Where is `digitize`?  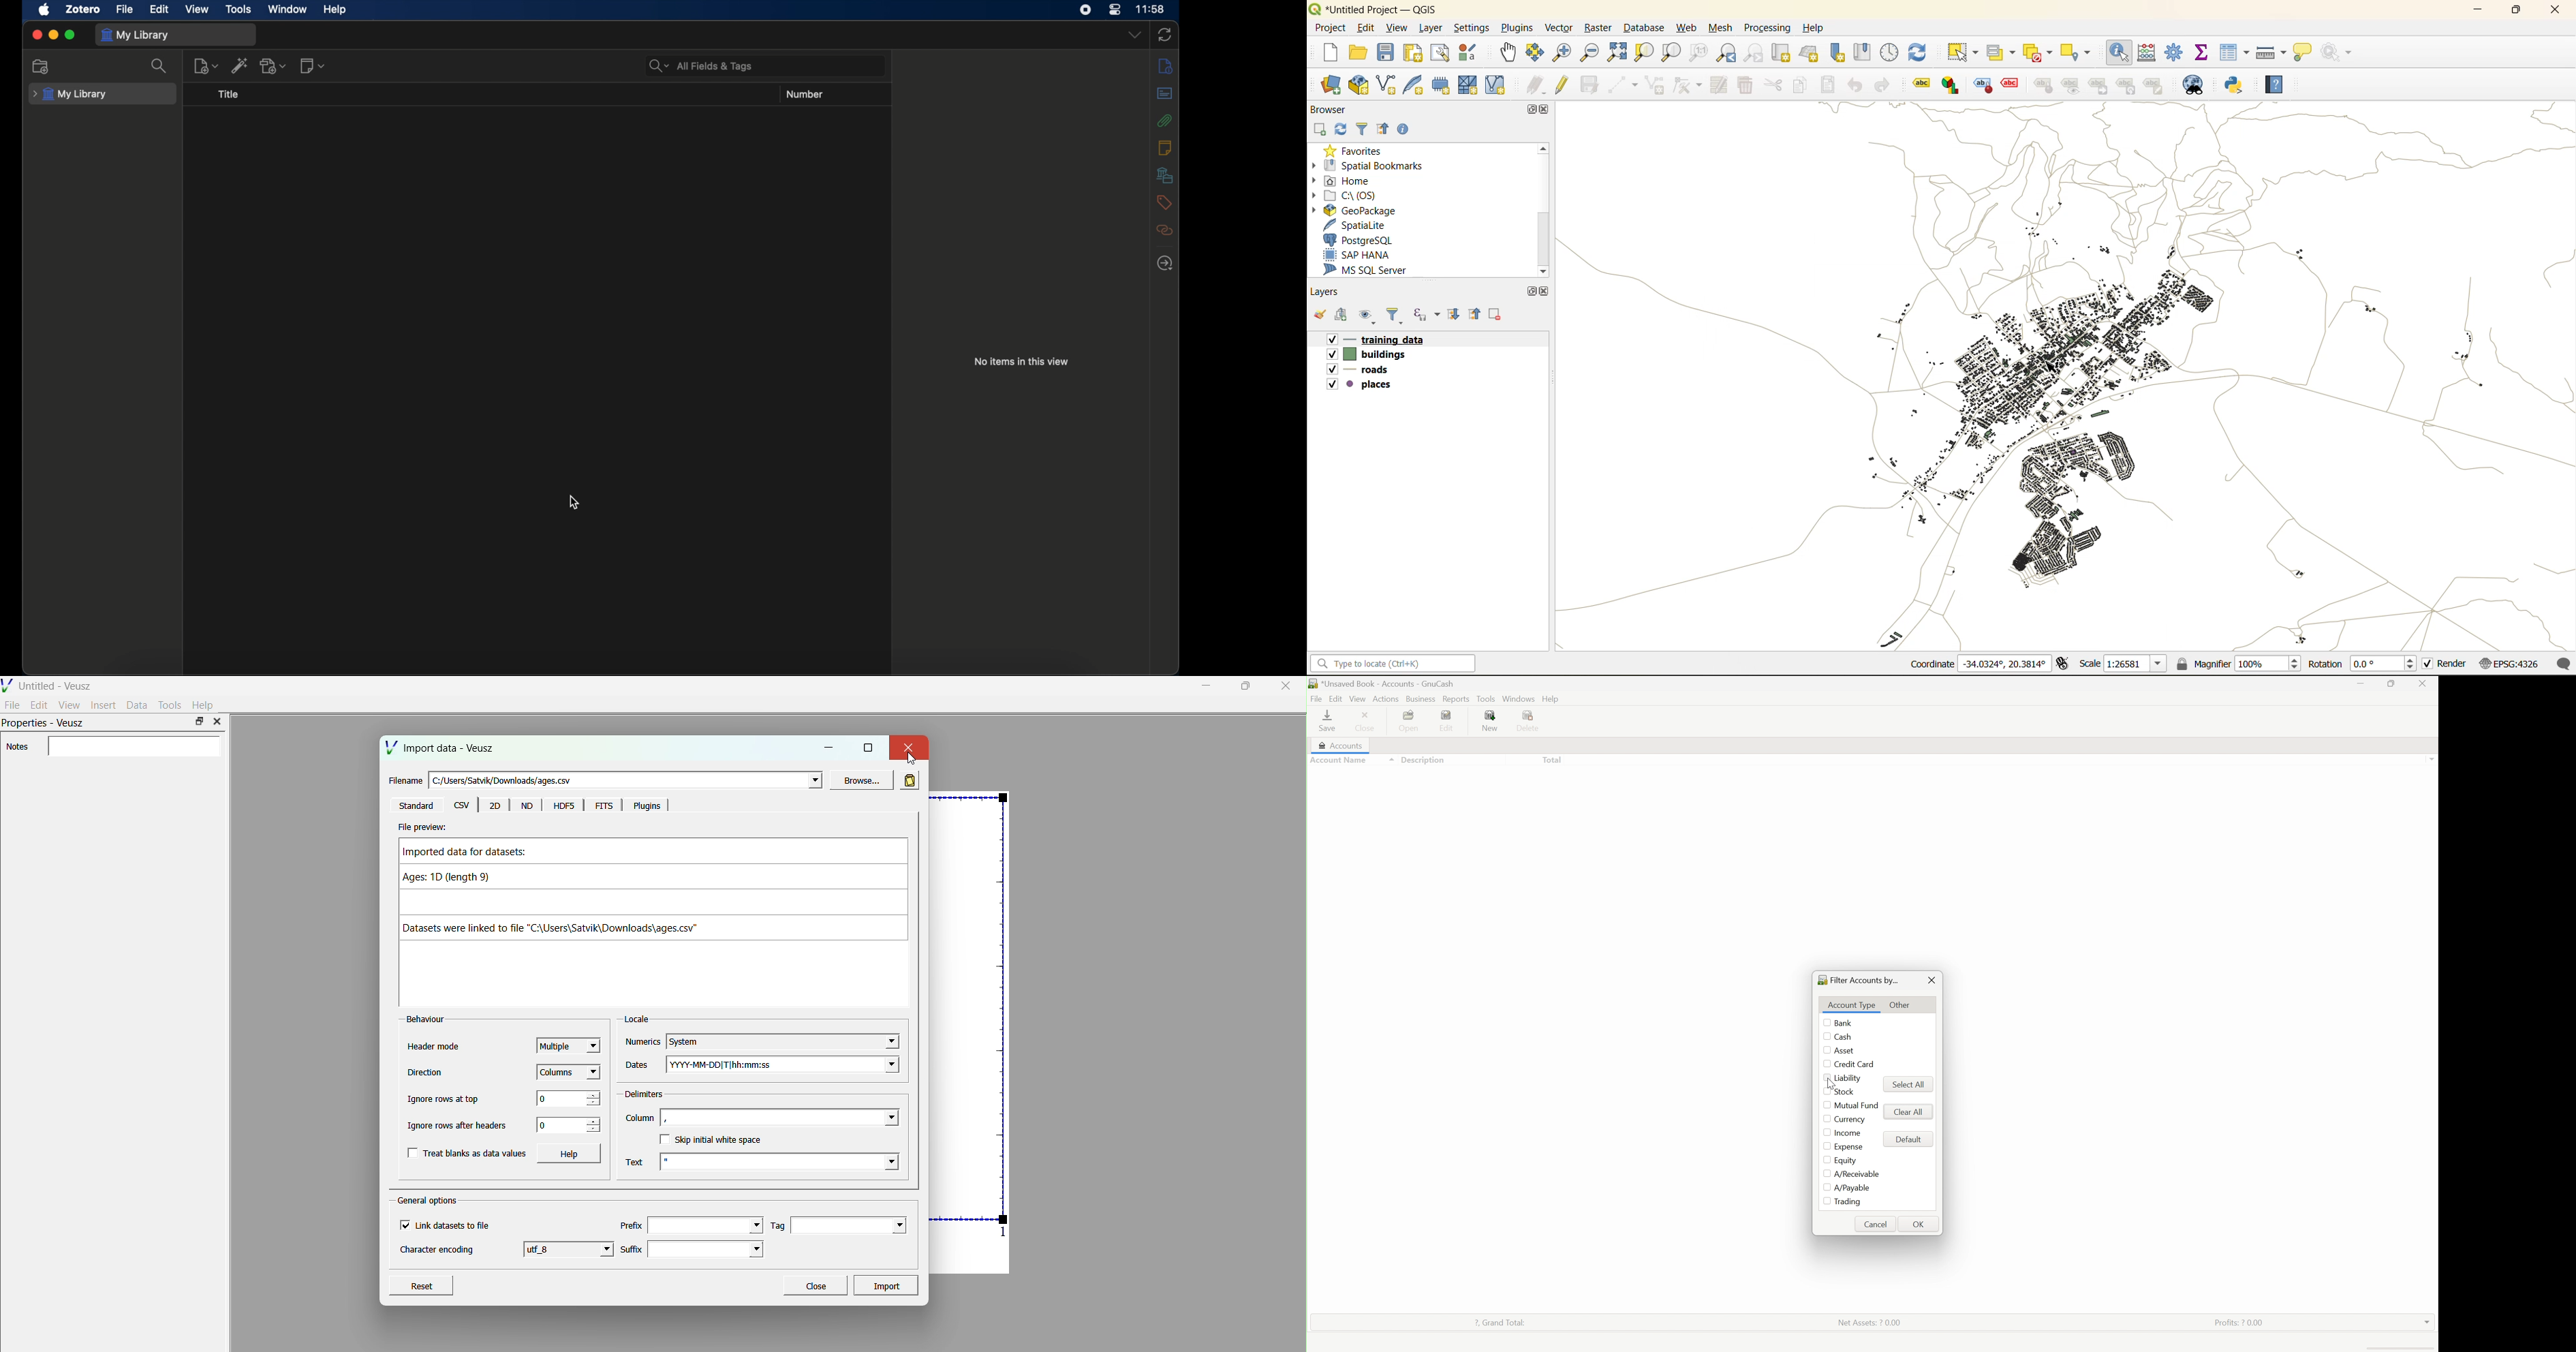
digitize is located at coordinates (1624, 85).